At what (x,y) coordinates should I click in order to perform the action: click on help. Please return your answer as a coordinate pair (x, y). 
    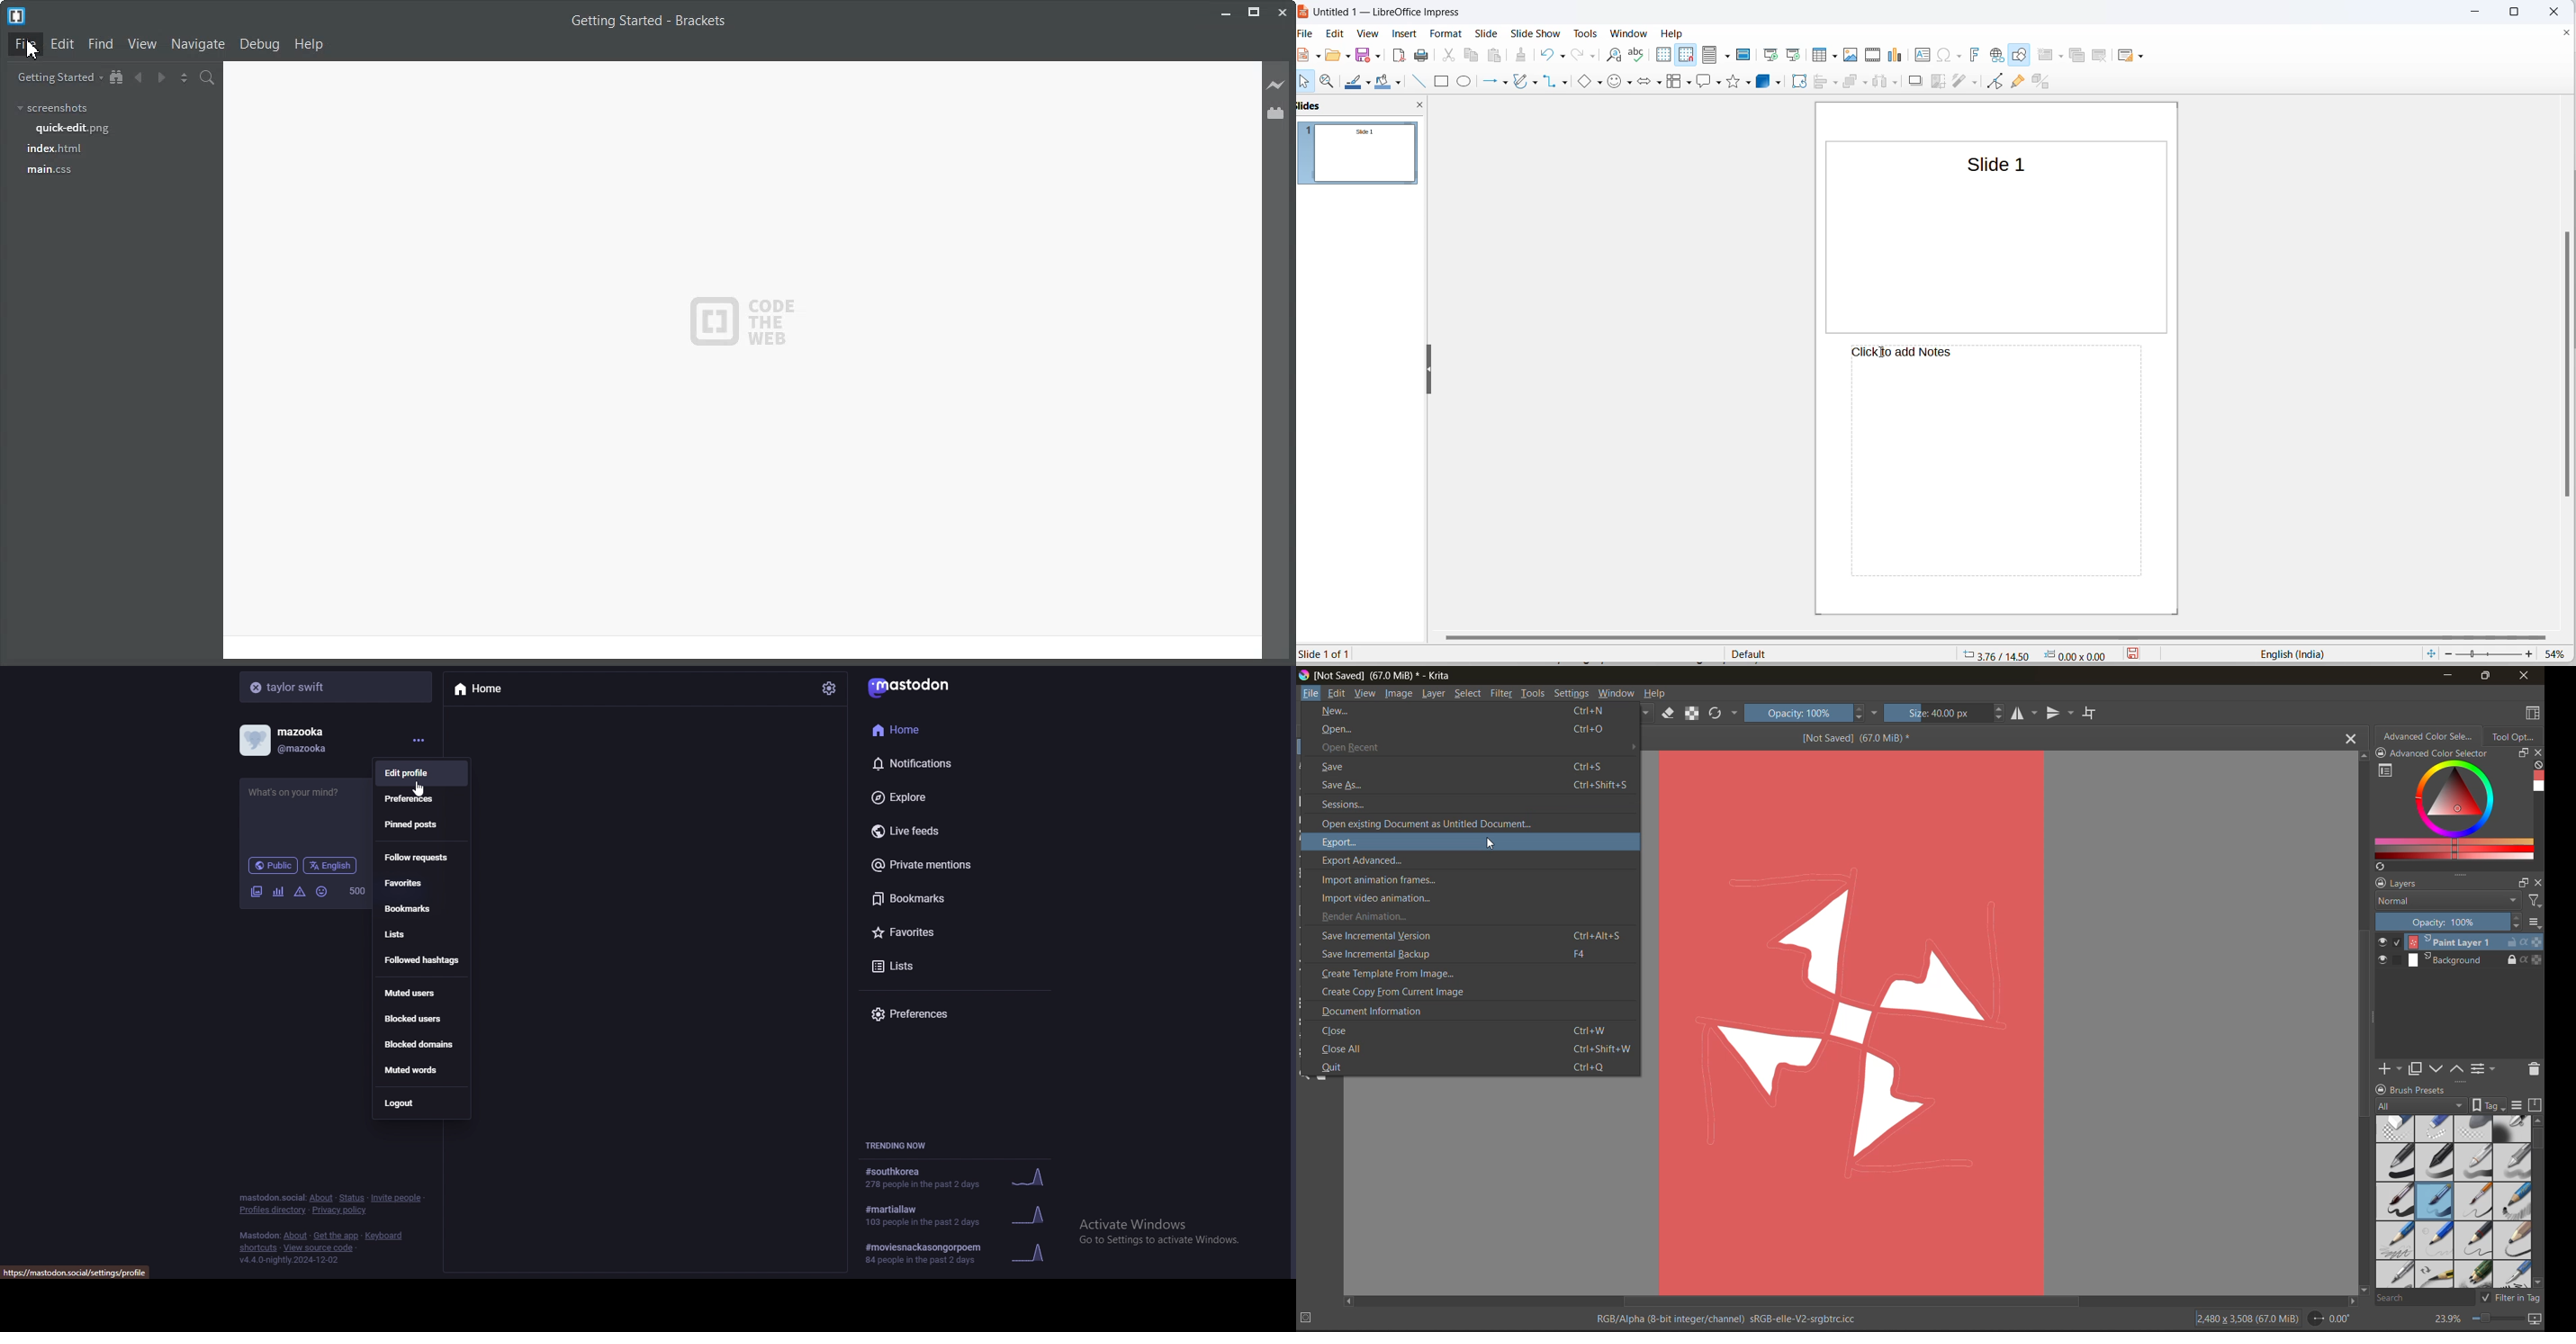
    Looking at the image, I should click on (1659, 695).